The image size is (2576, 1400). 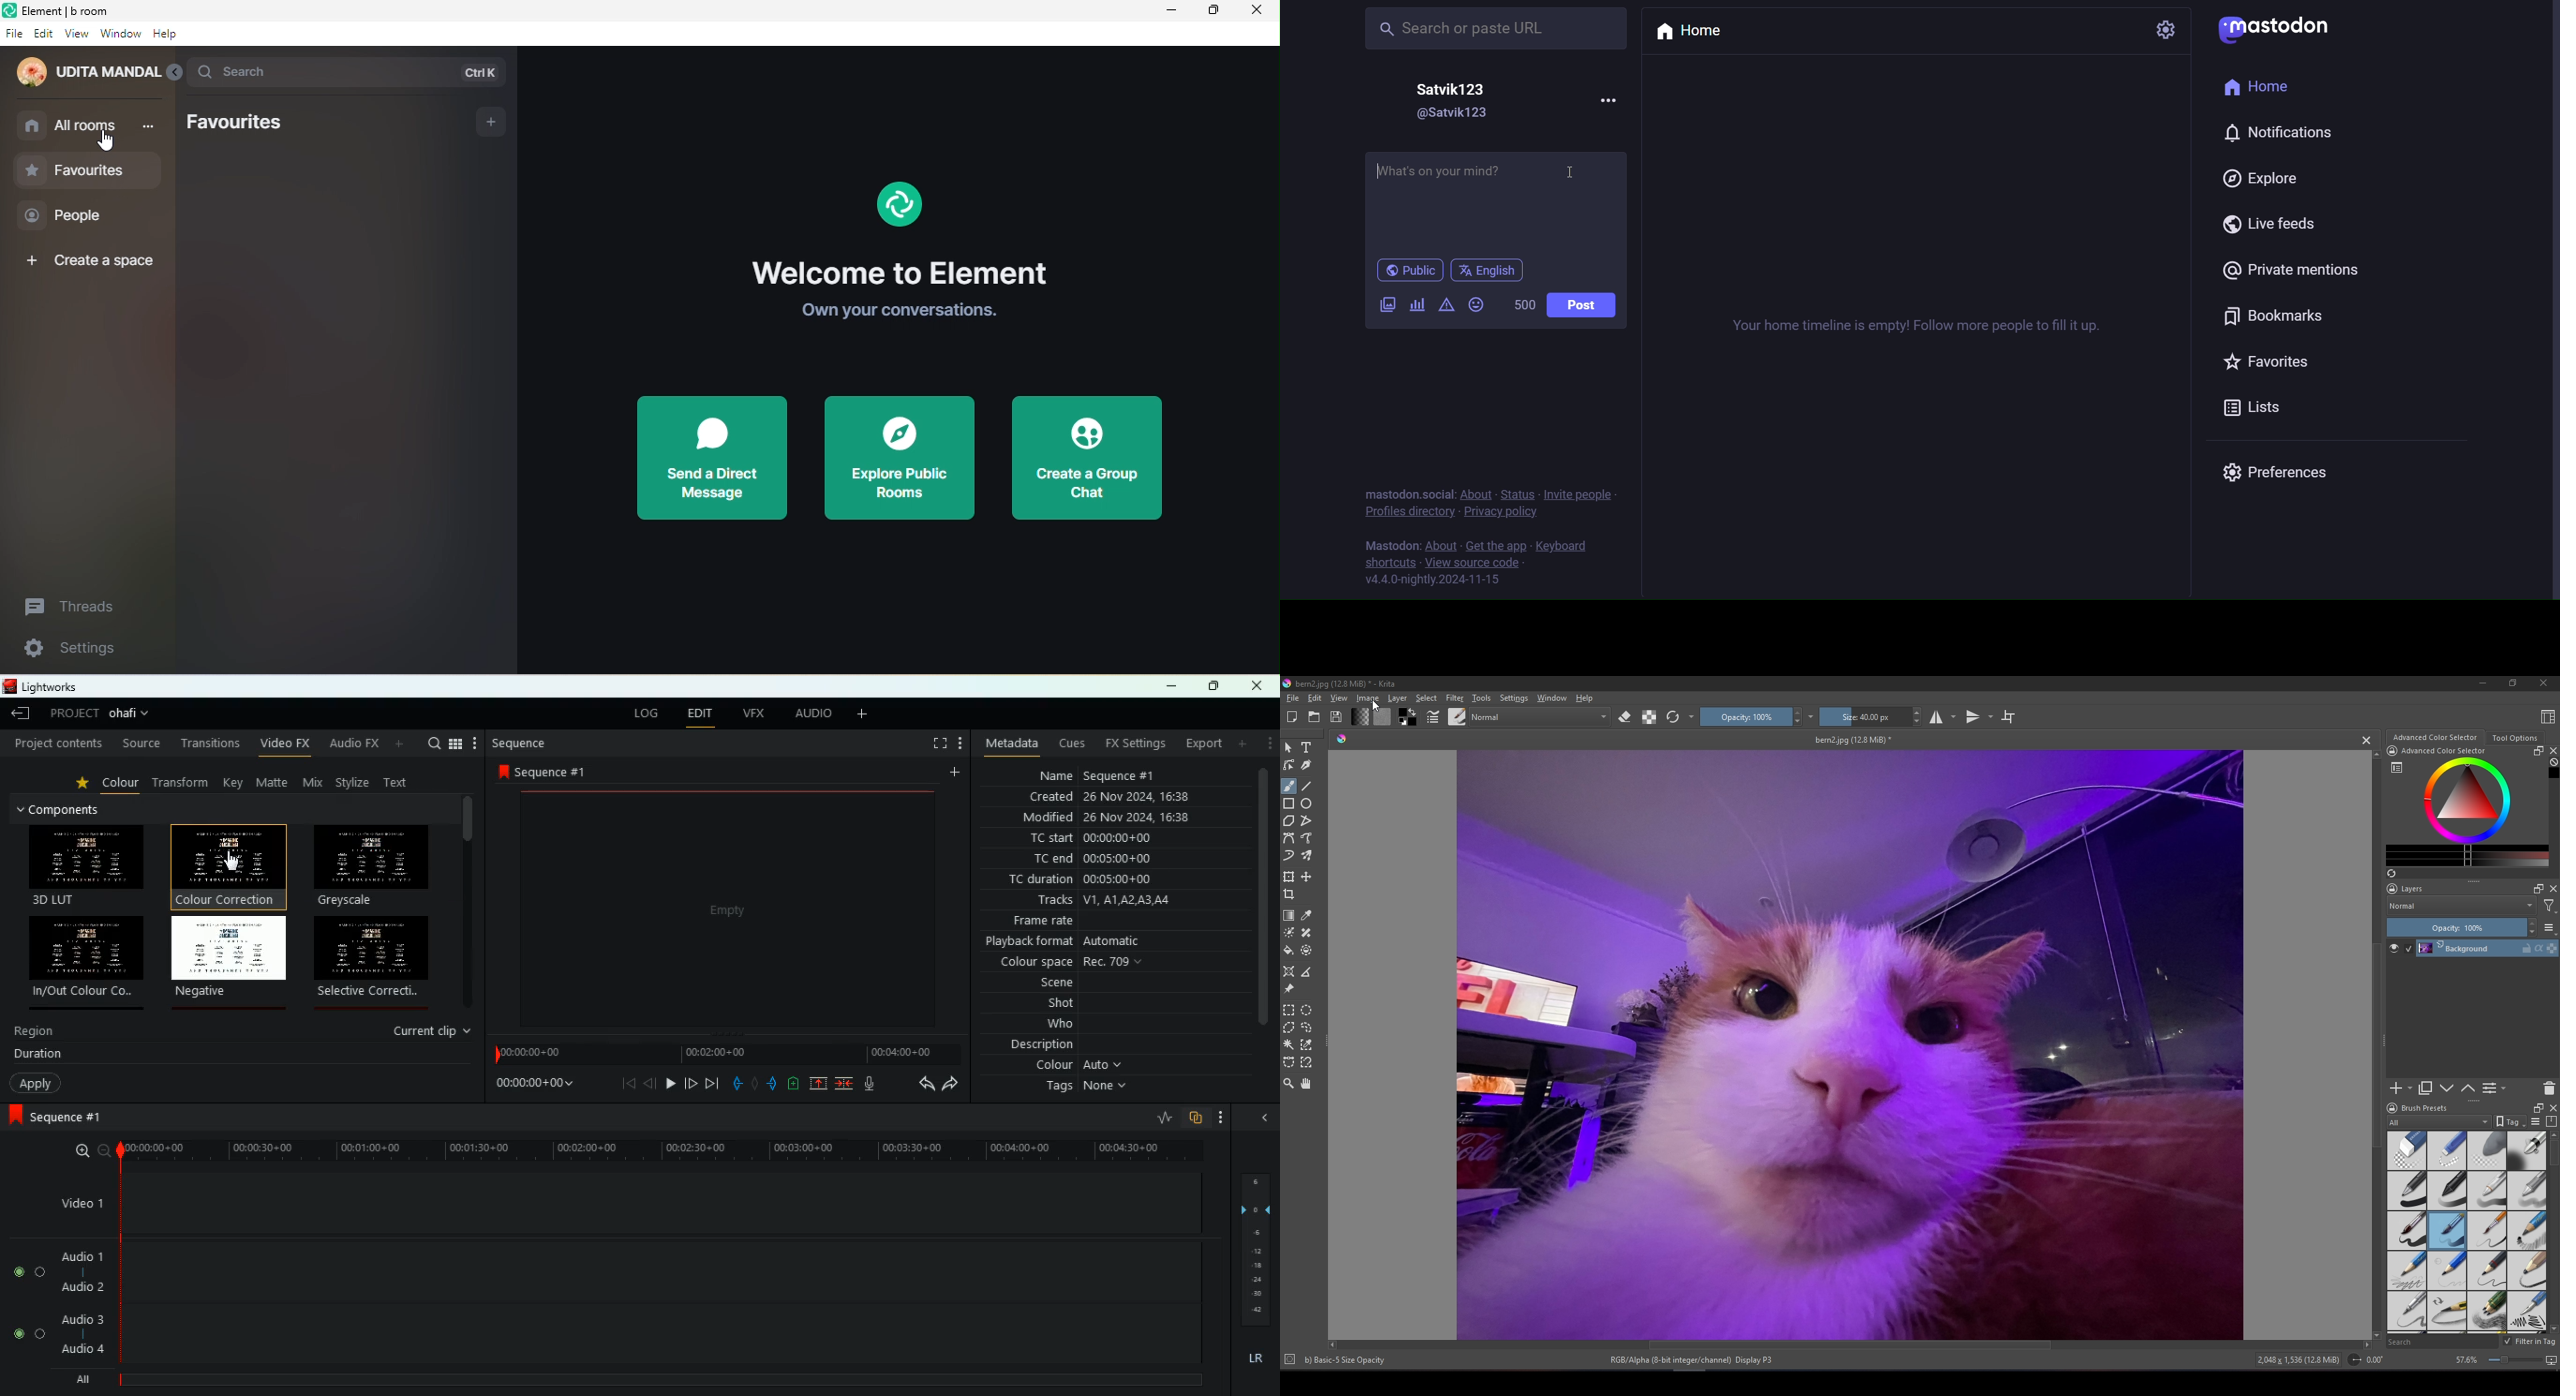 I want to click on tc start, so click(x=1109, y=839).